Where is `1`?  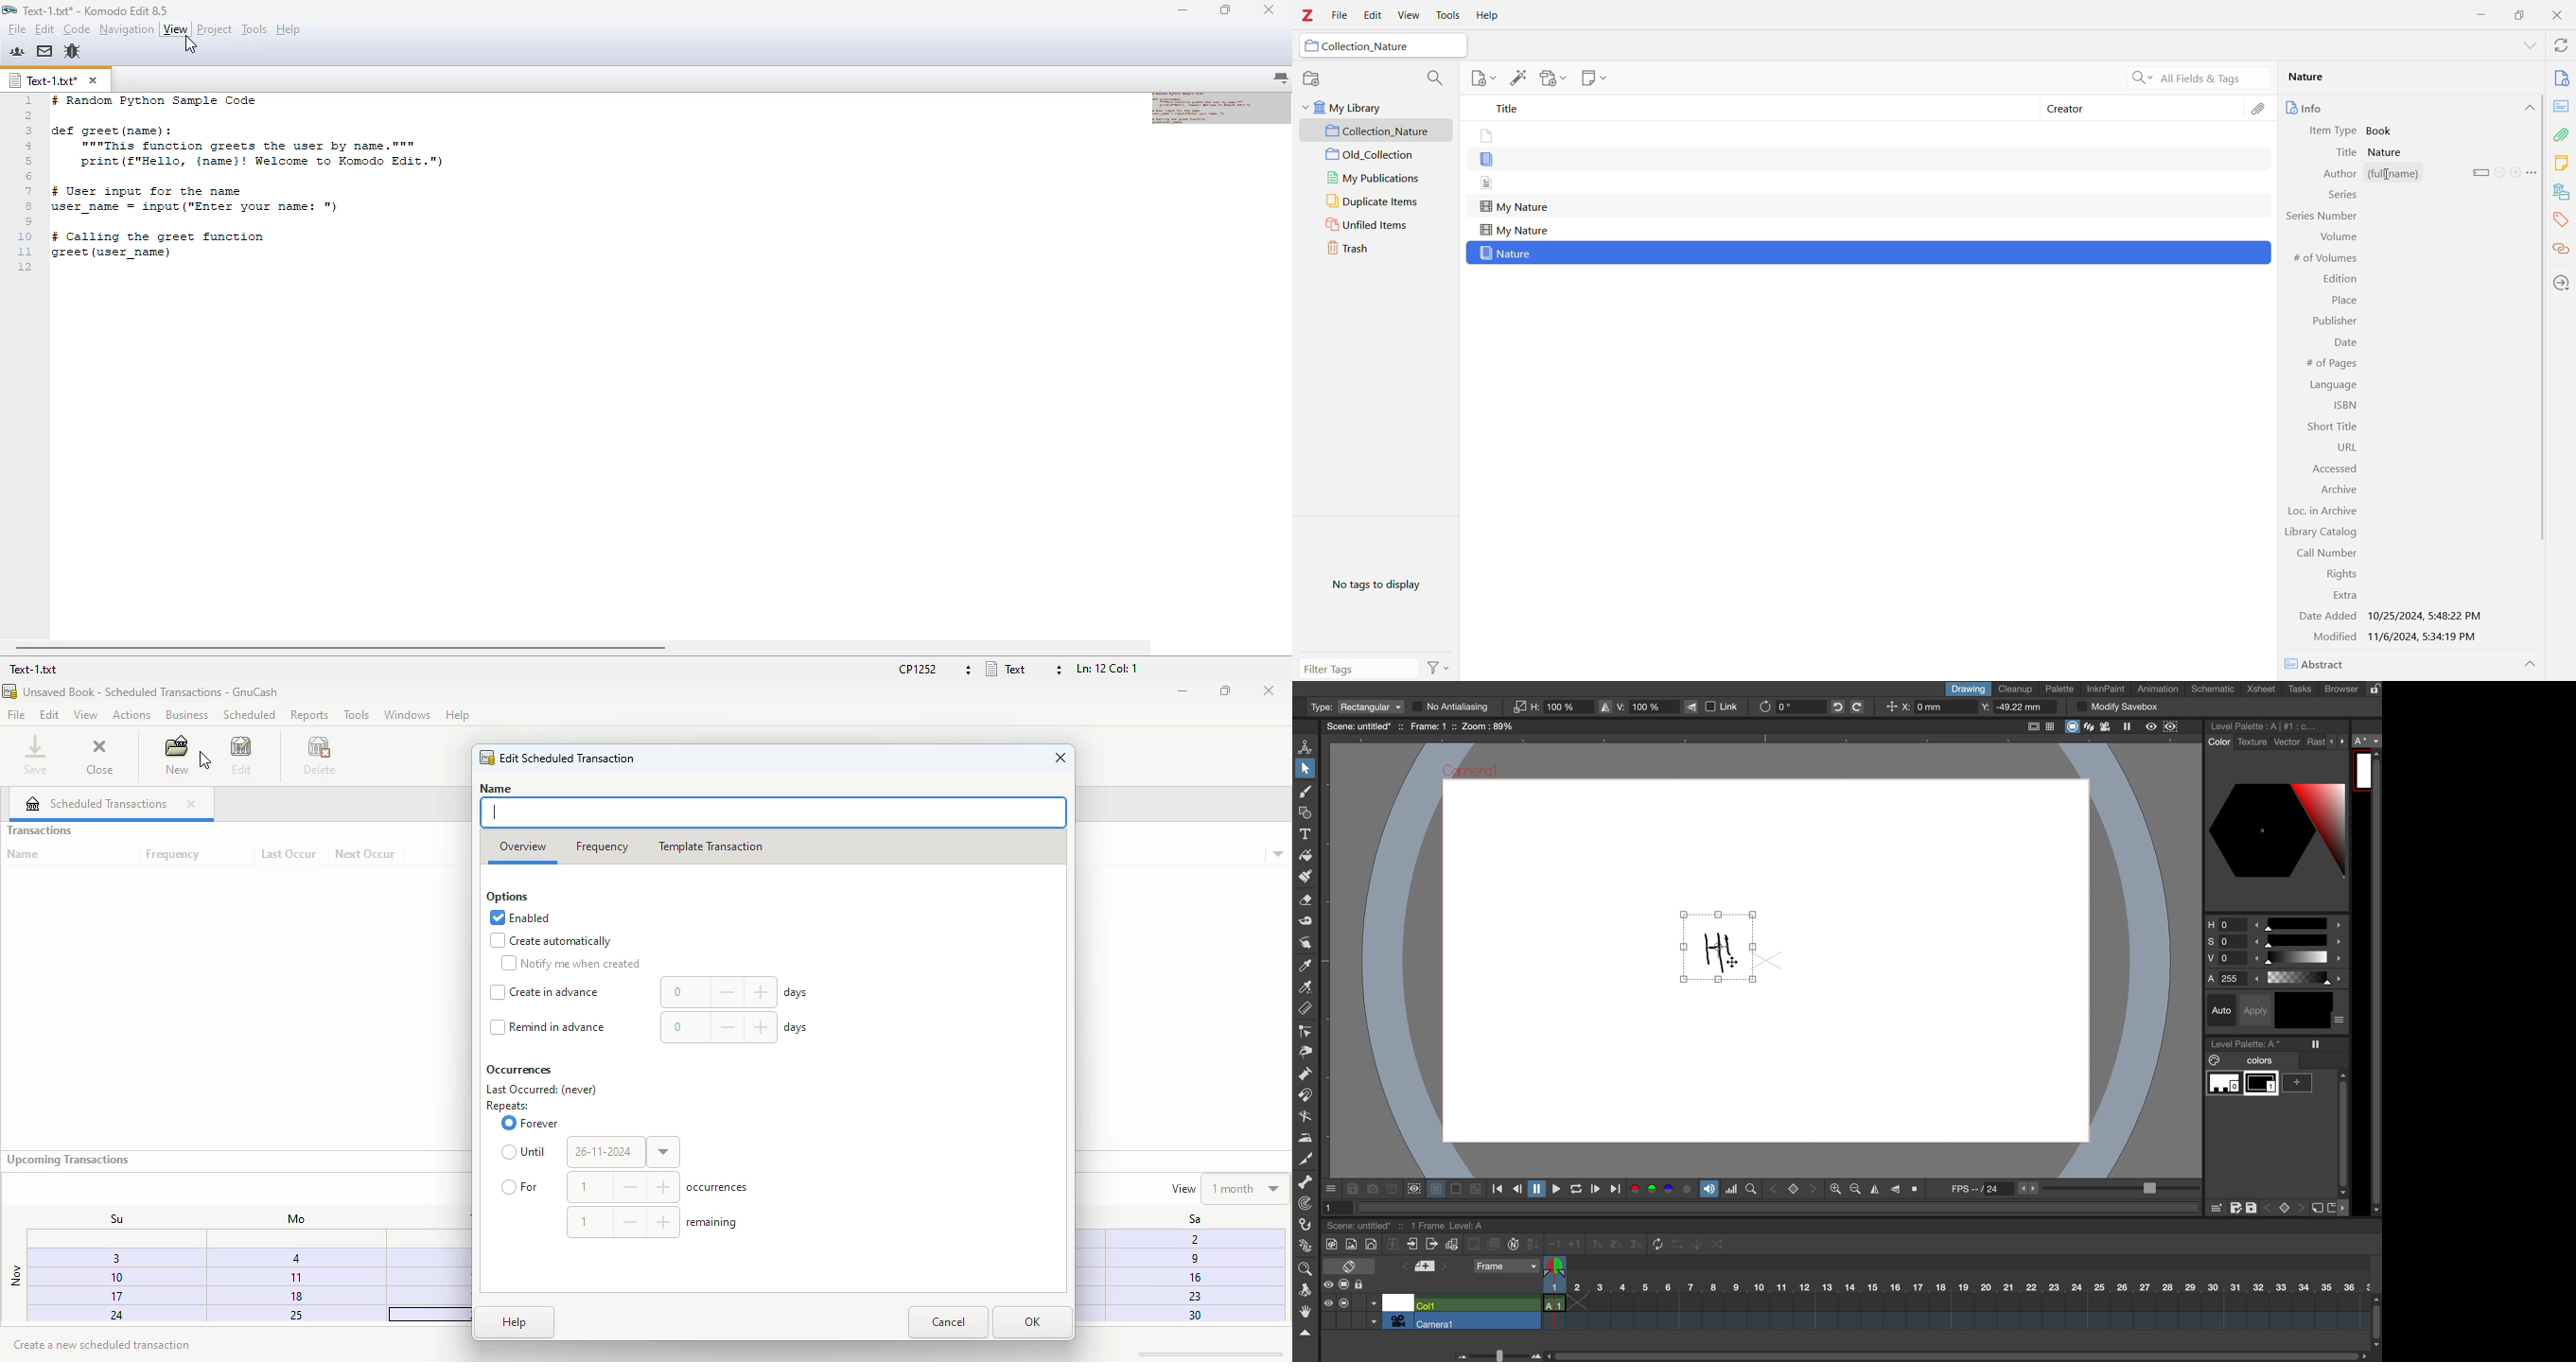 1 is located at coordinates (294, 1276).